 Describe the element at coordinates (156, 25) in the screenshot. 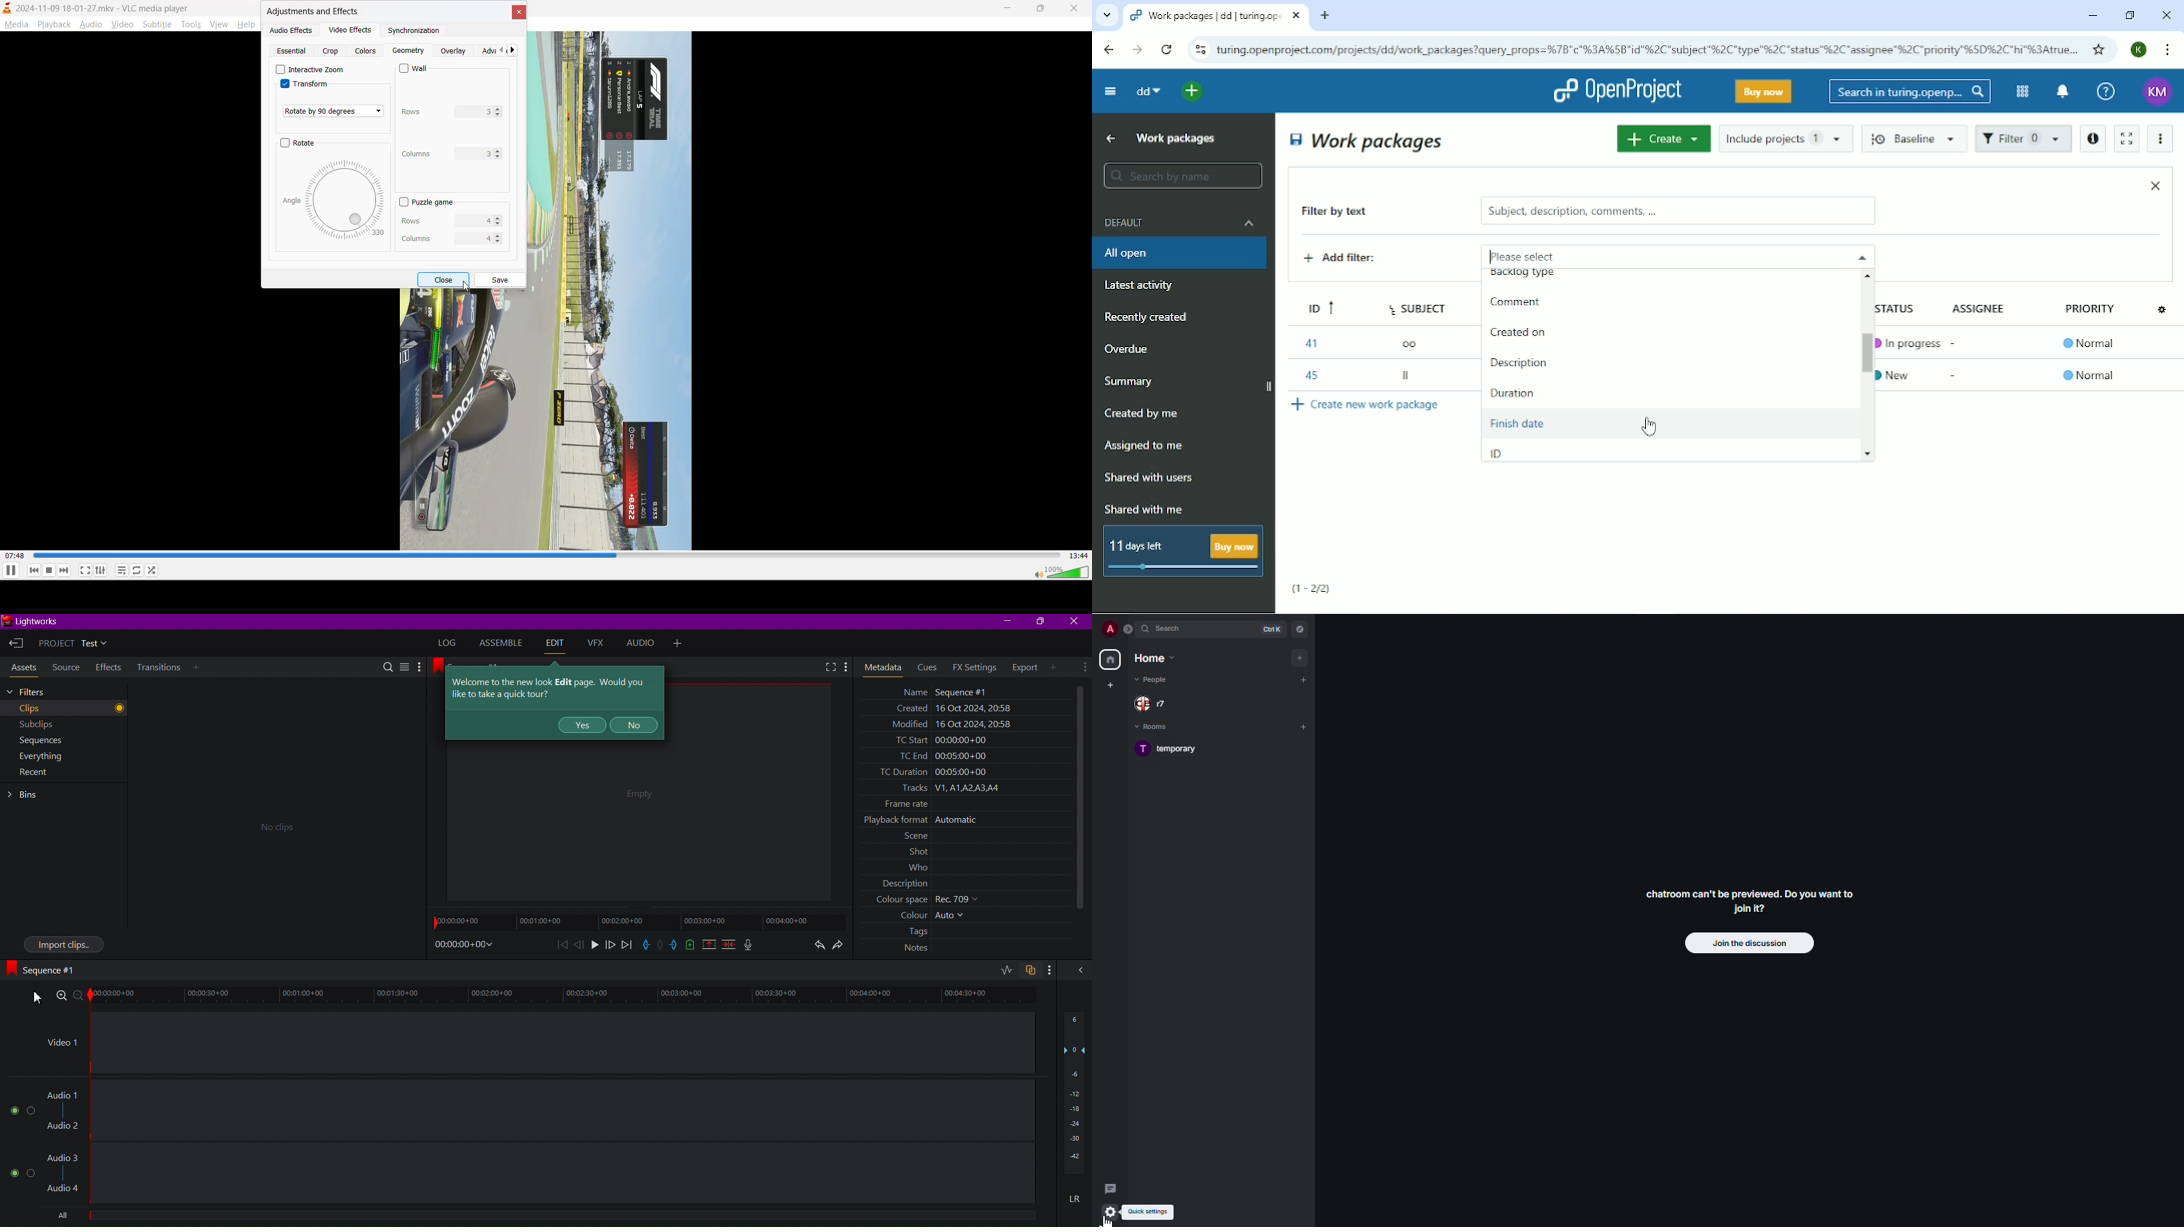

I see `subtitle` at that location.